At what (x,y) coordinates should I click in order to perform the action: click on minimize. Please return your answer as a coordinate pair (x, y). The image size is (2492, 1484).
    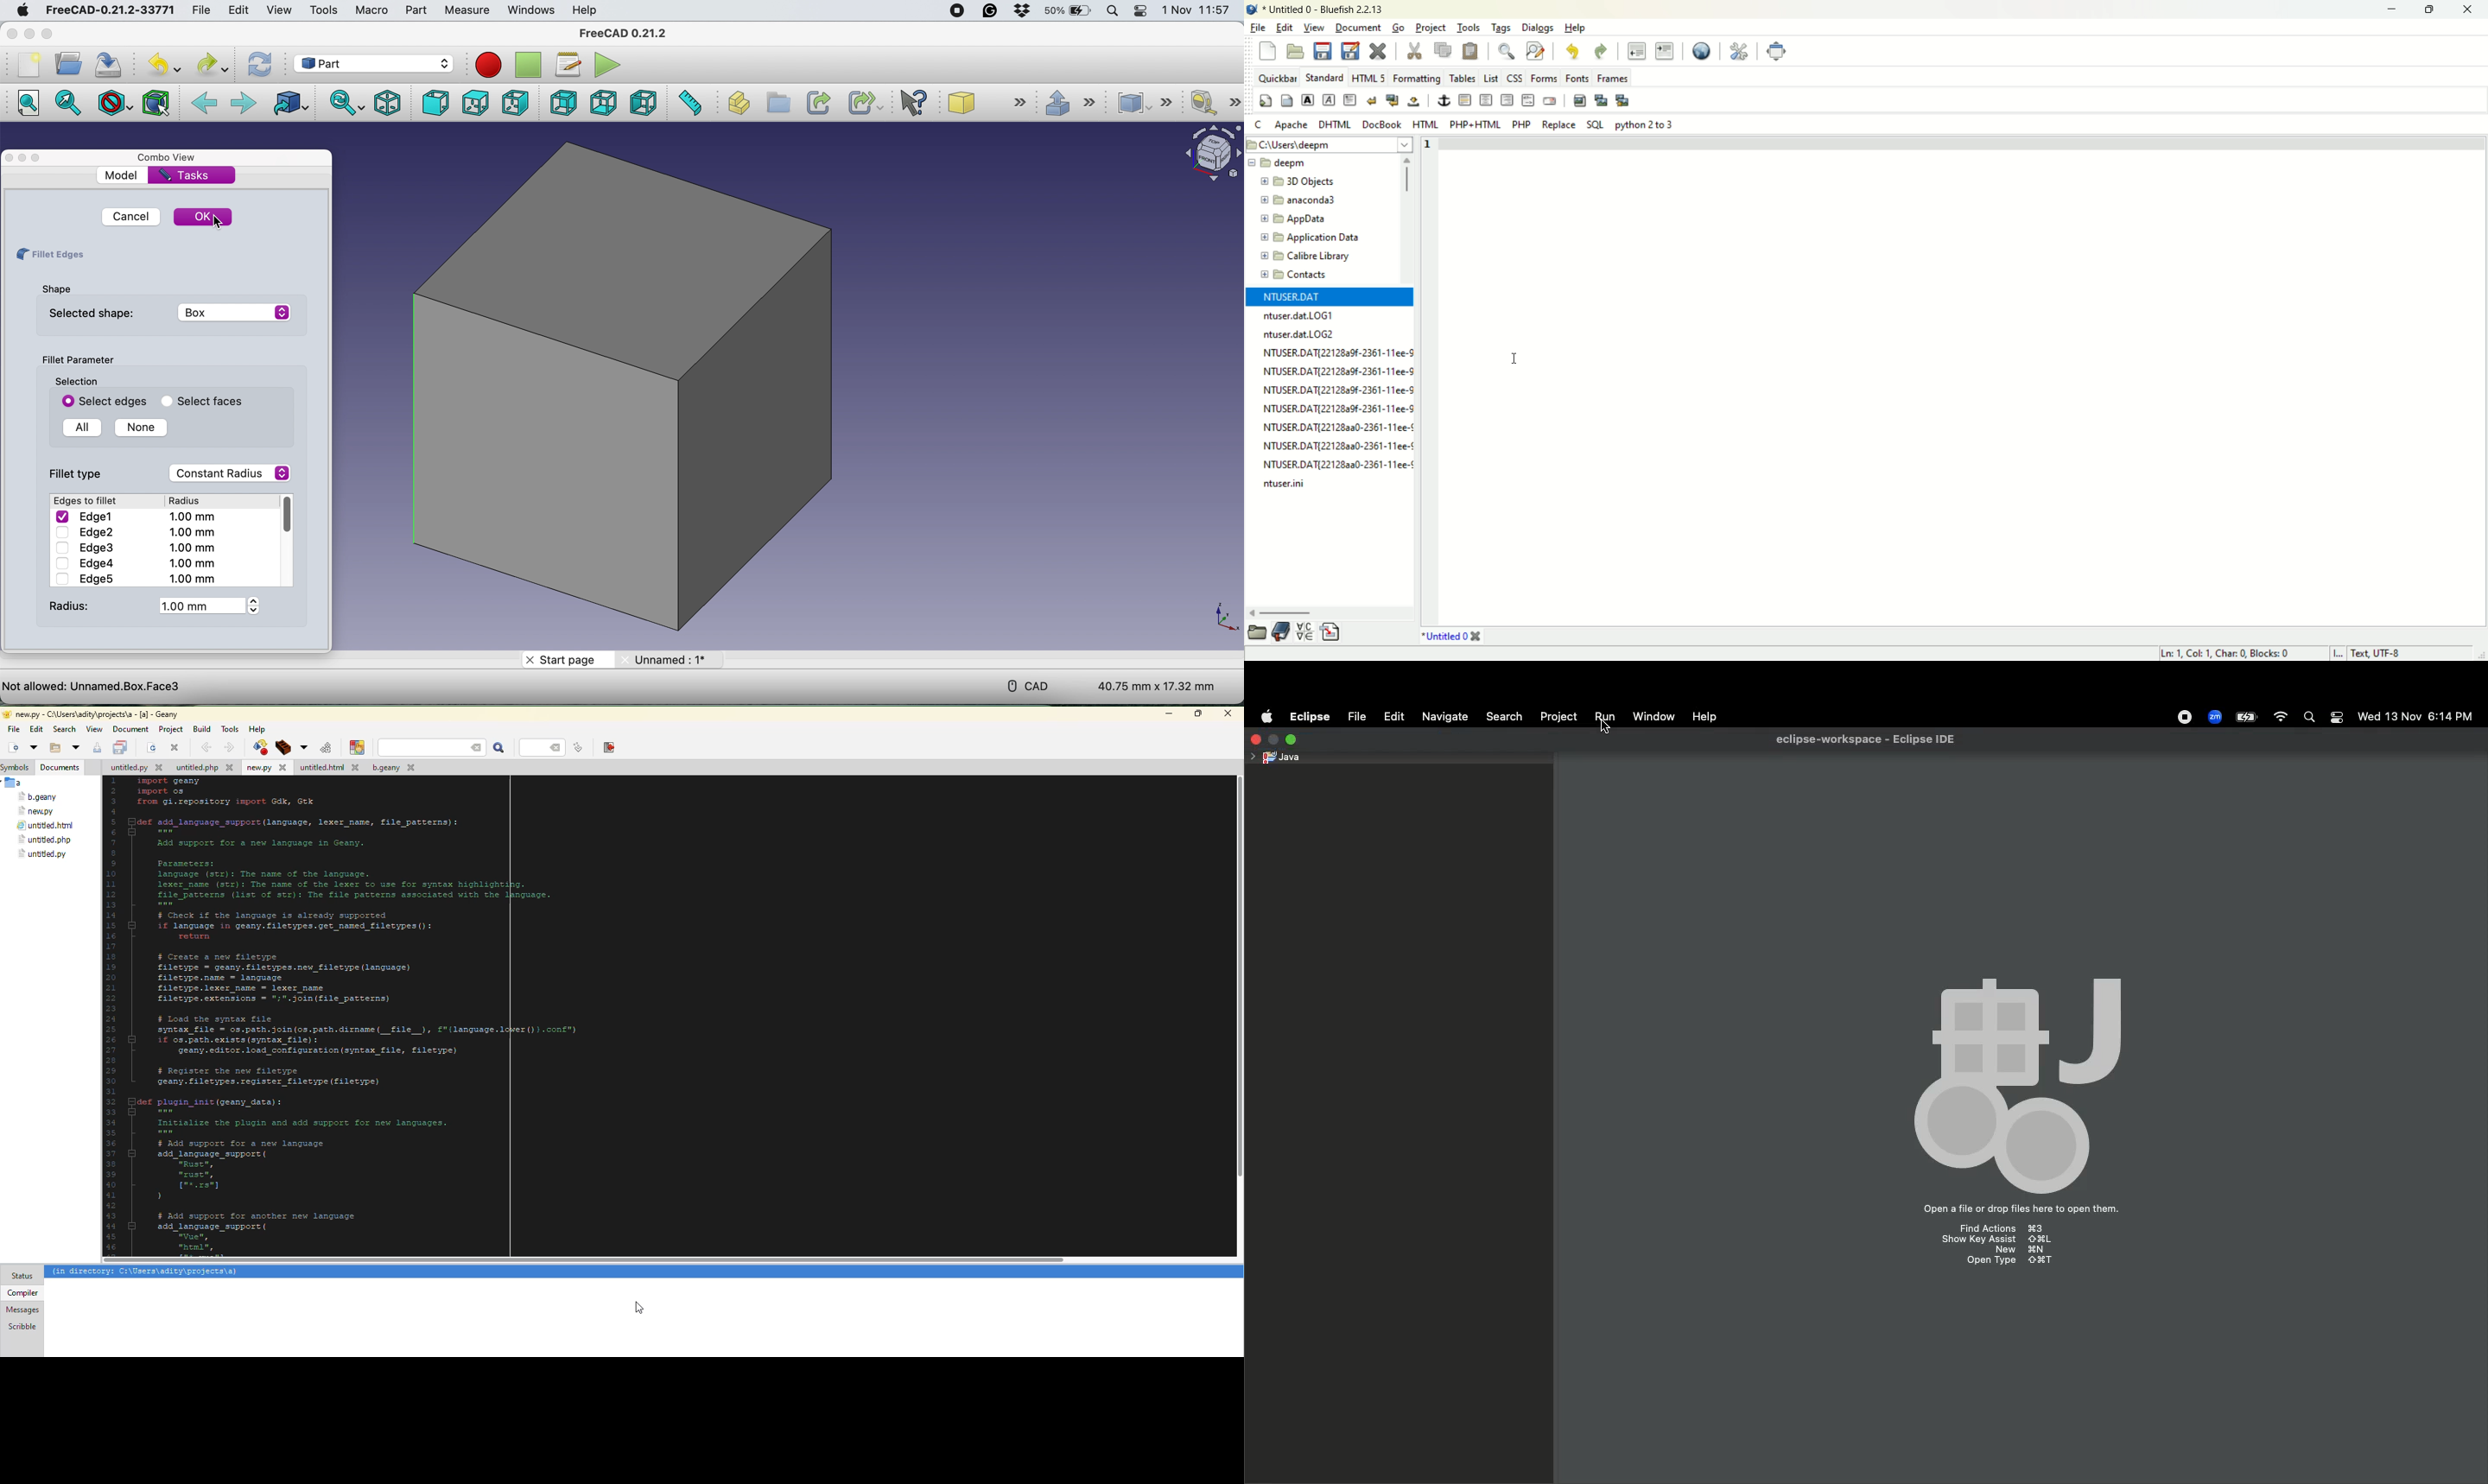
    Looking at the image, I should click on (1274, 739).